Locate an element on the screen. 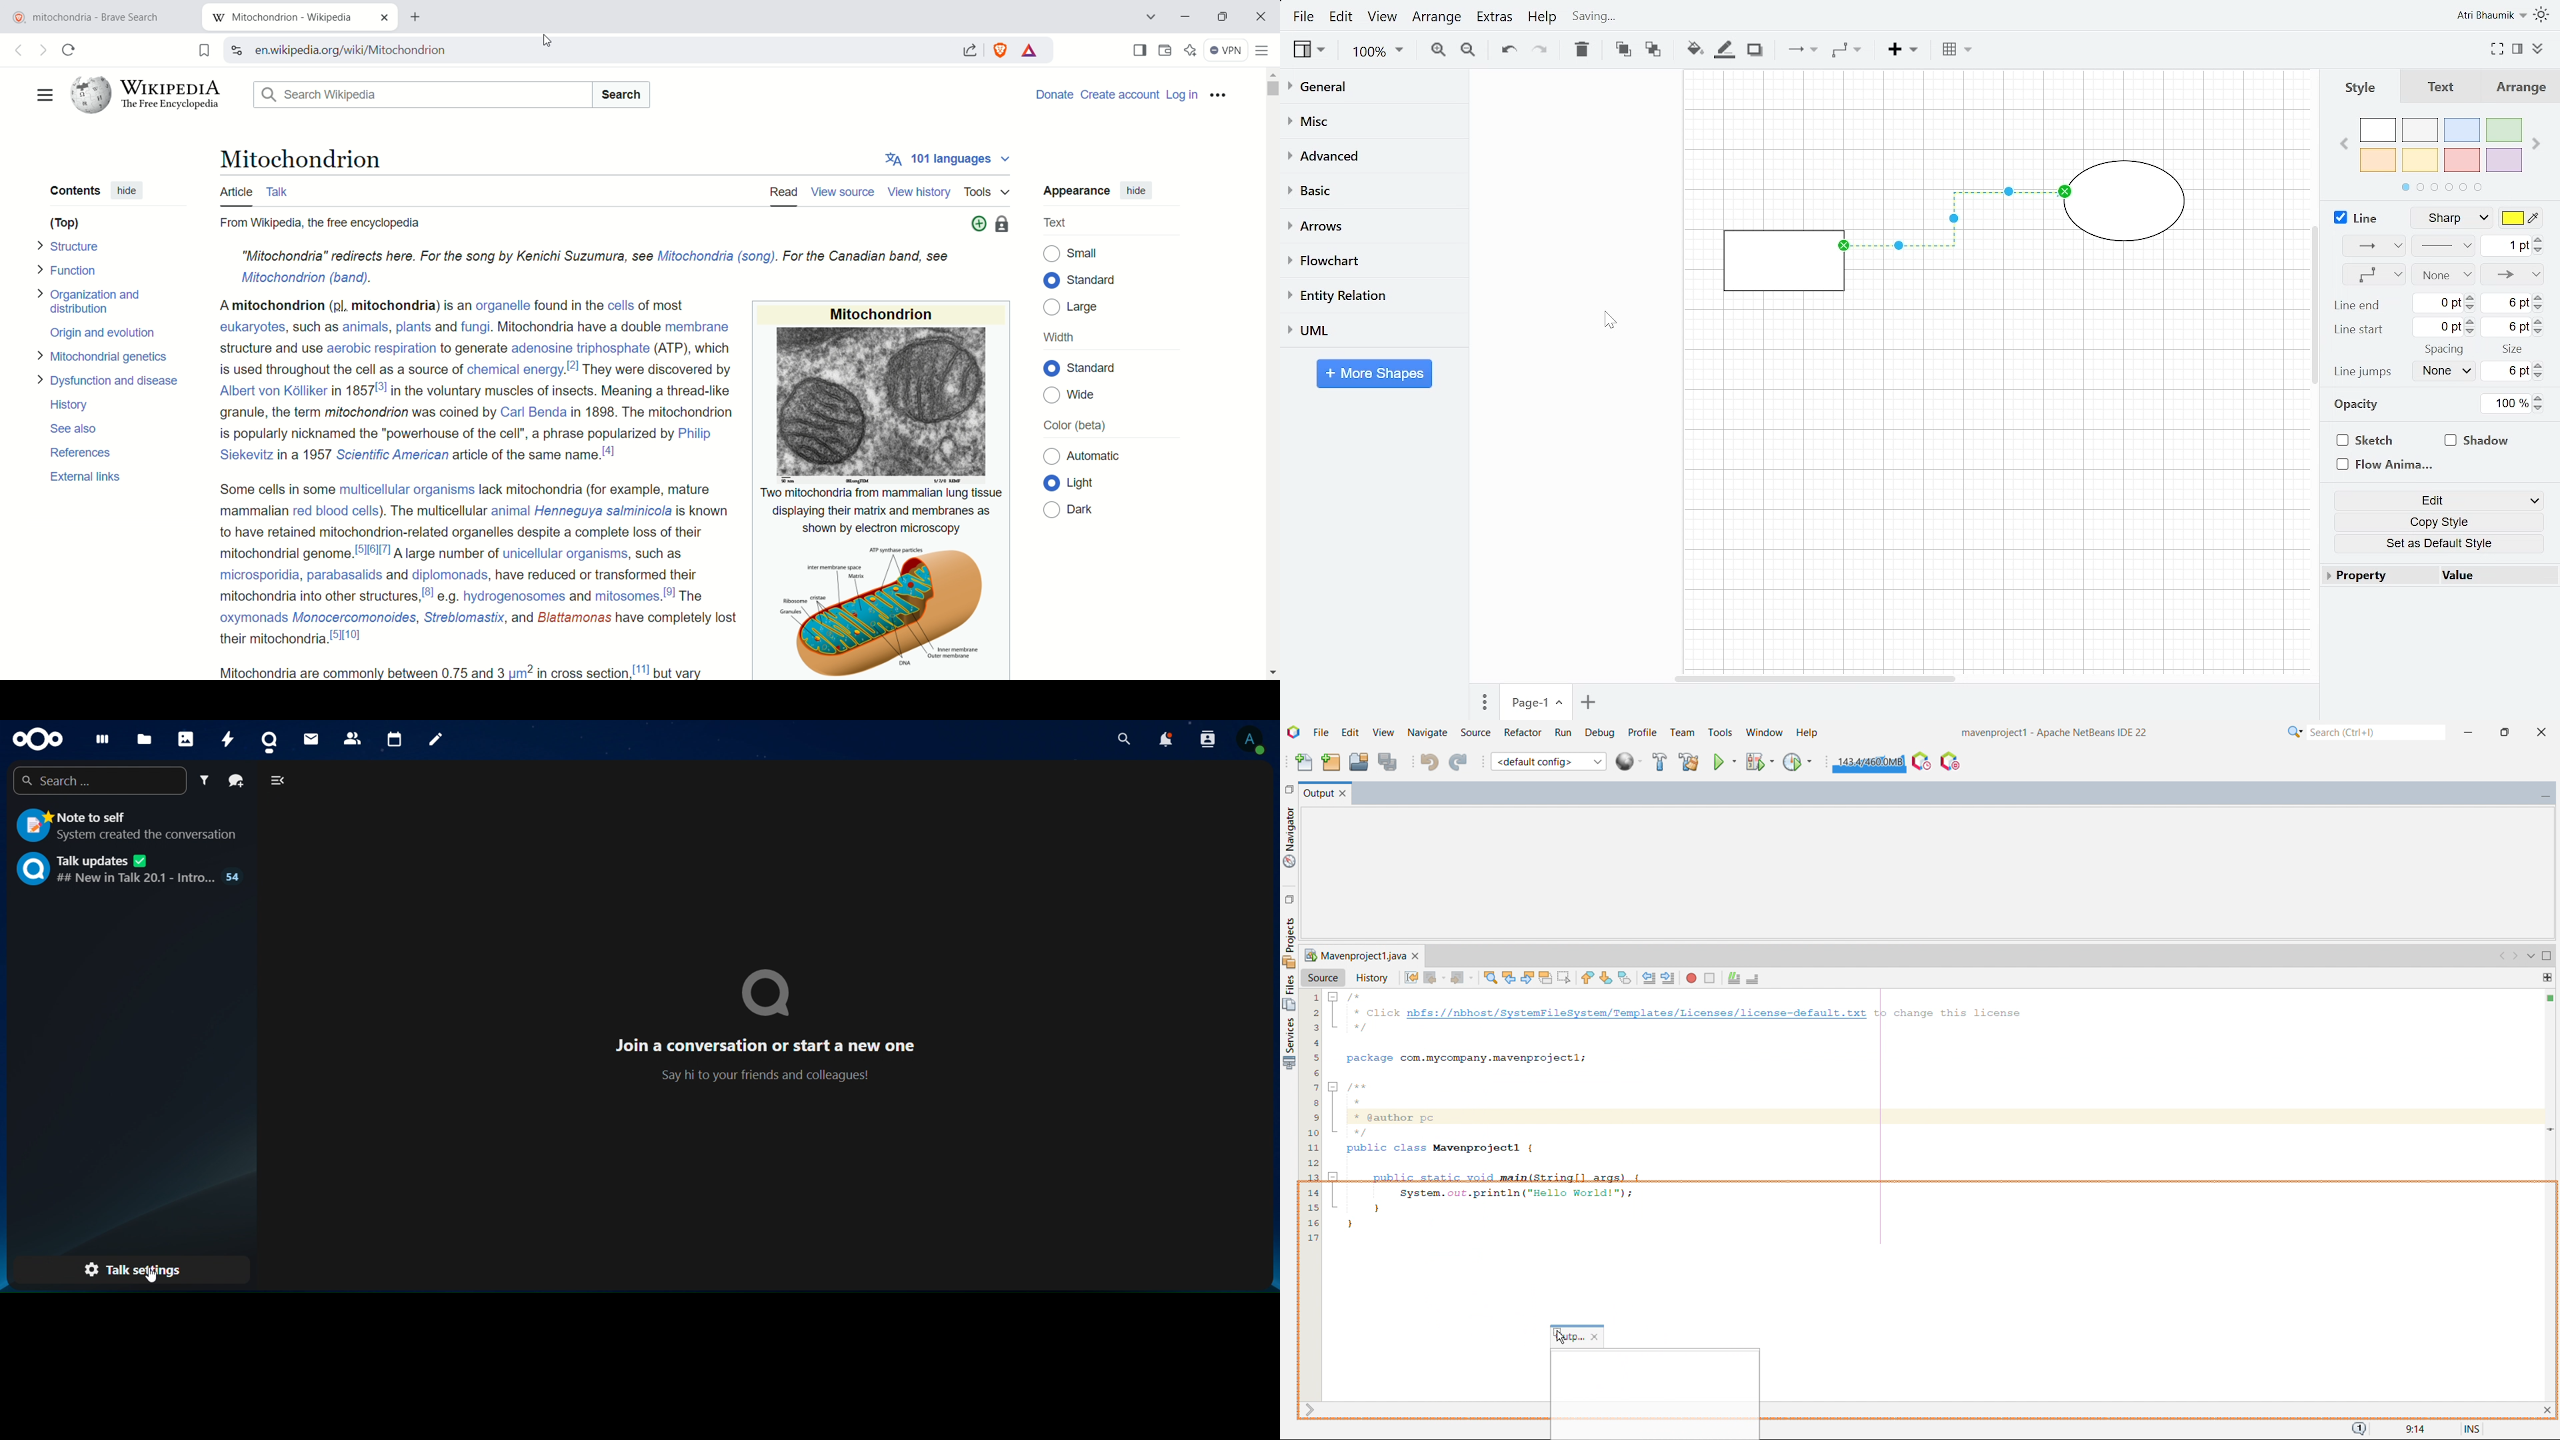  pages in color is located at coordinates (2439, 188).